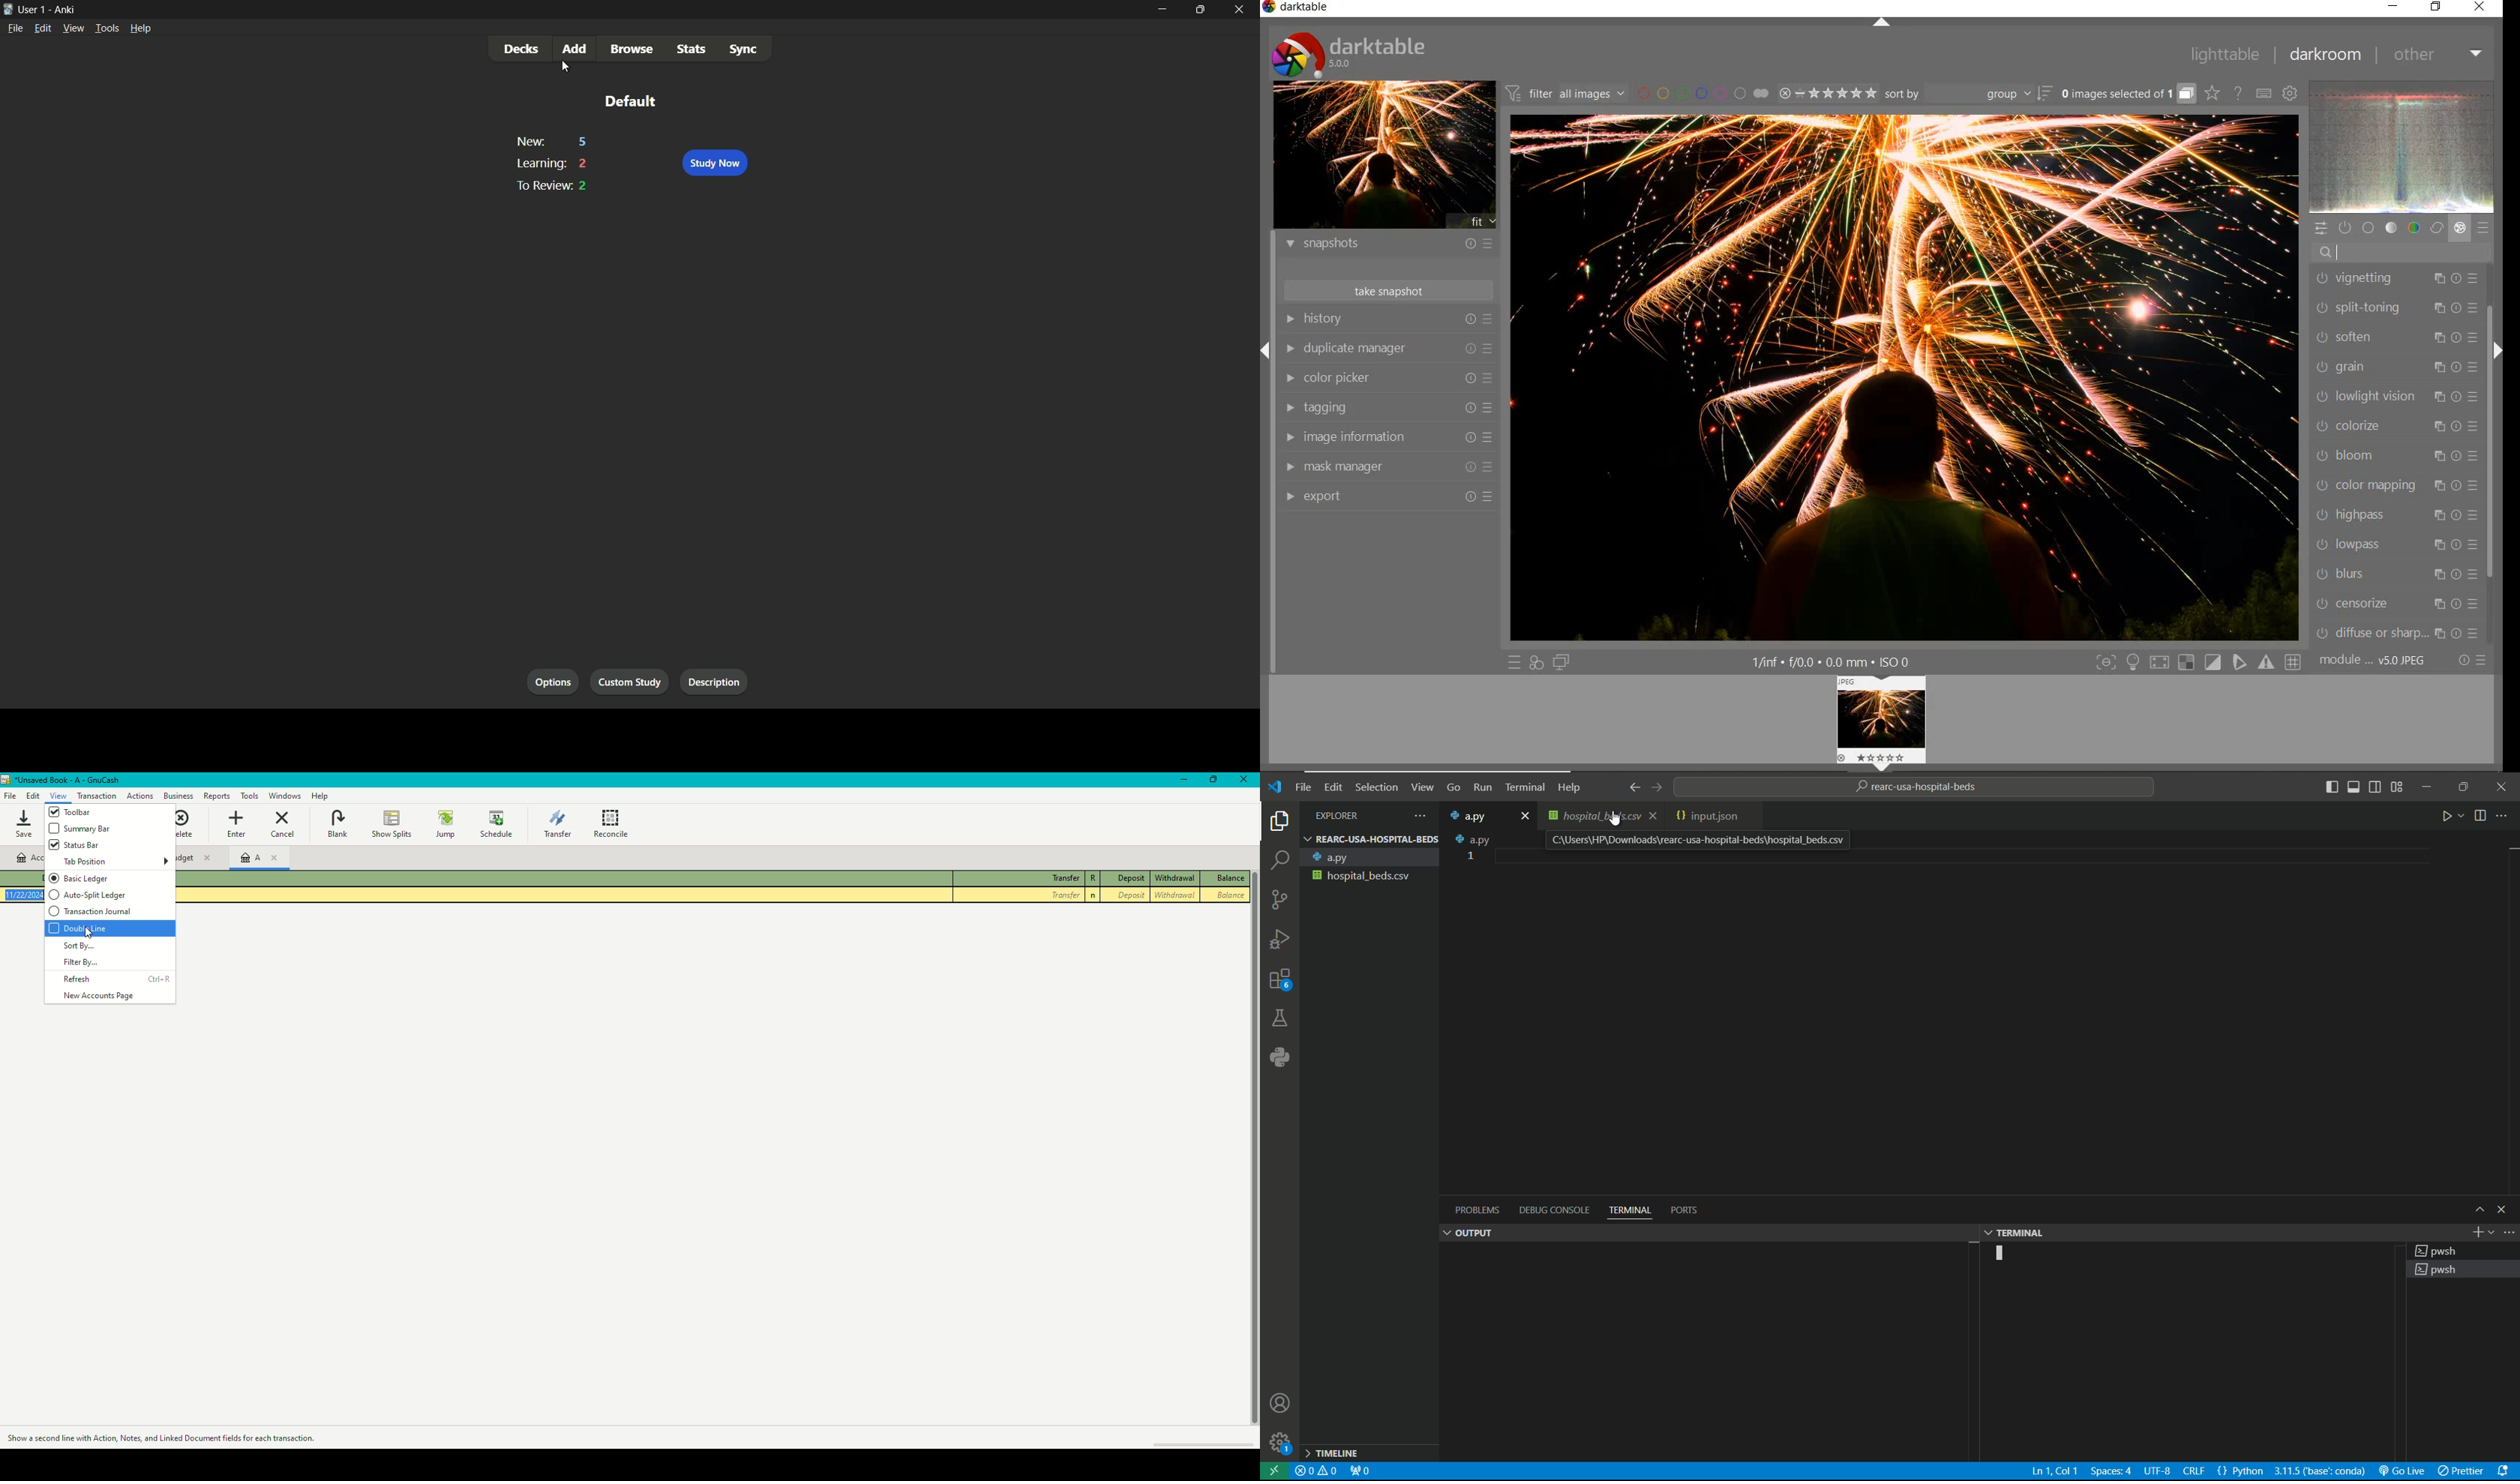  What do you see at coordinates (541, 186) in the screenshot?
I see `to review` at bounding box center [541, 186].